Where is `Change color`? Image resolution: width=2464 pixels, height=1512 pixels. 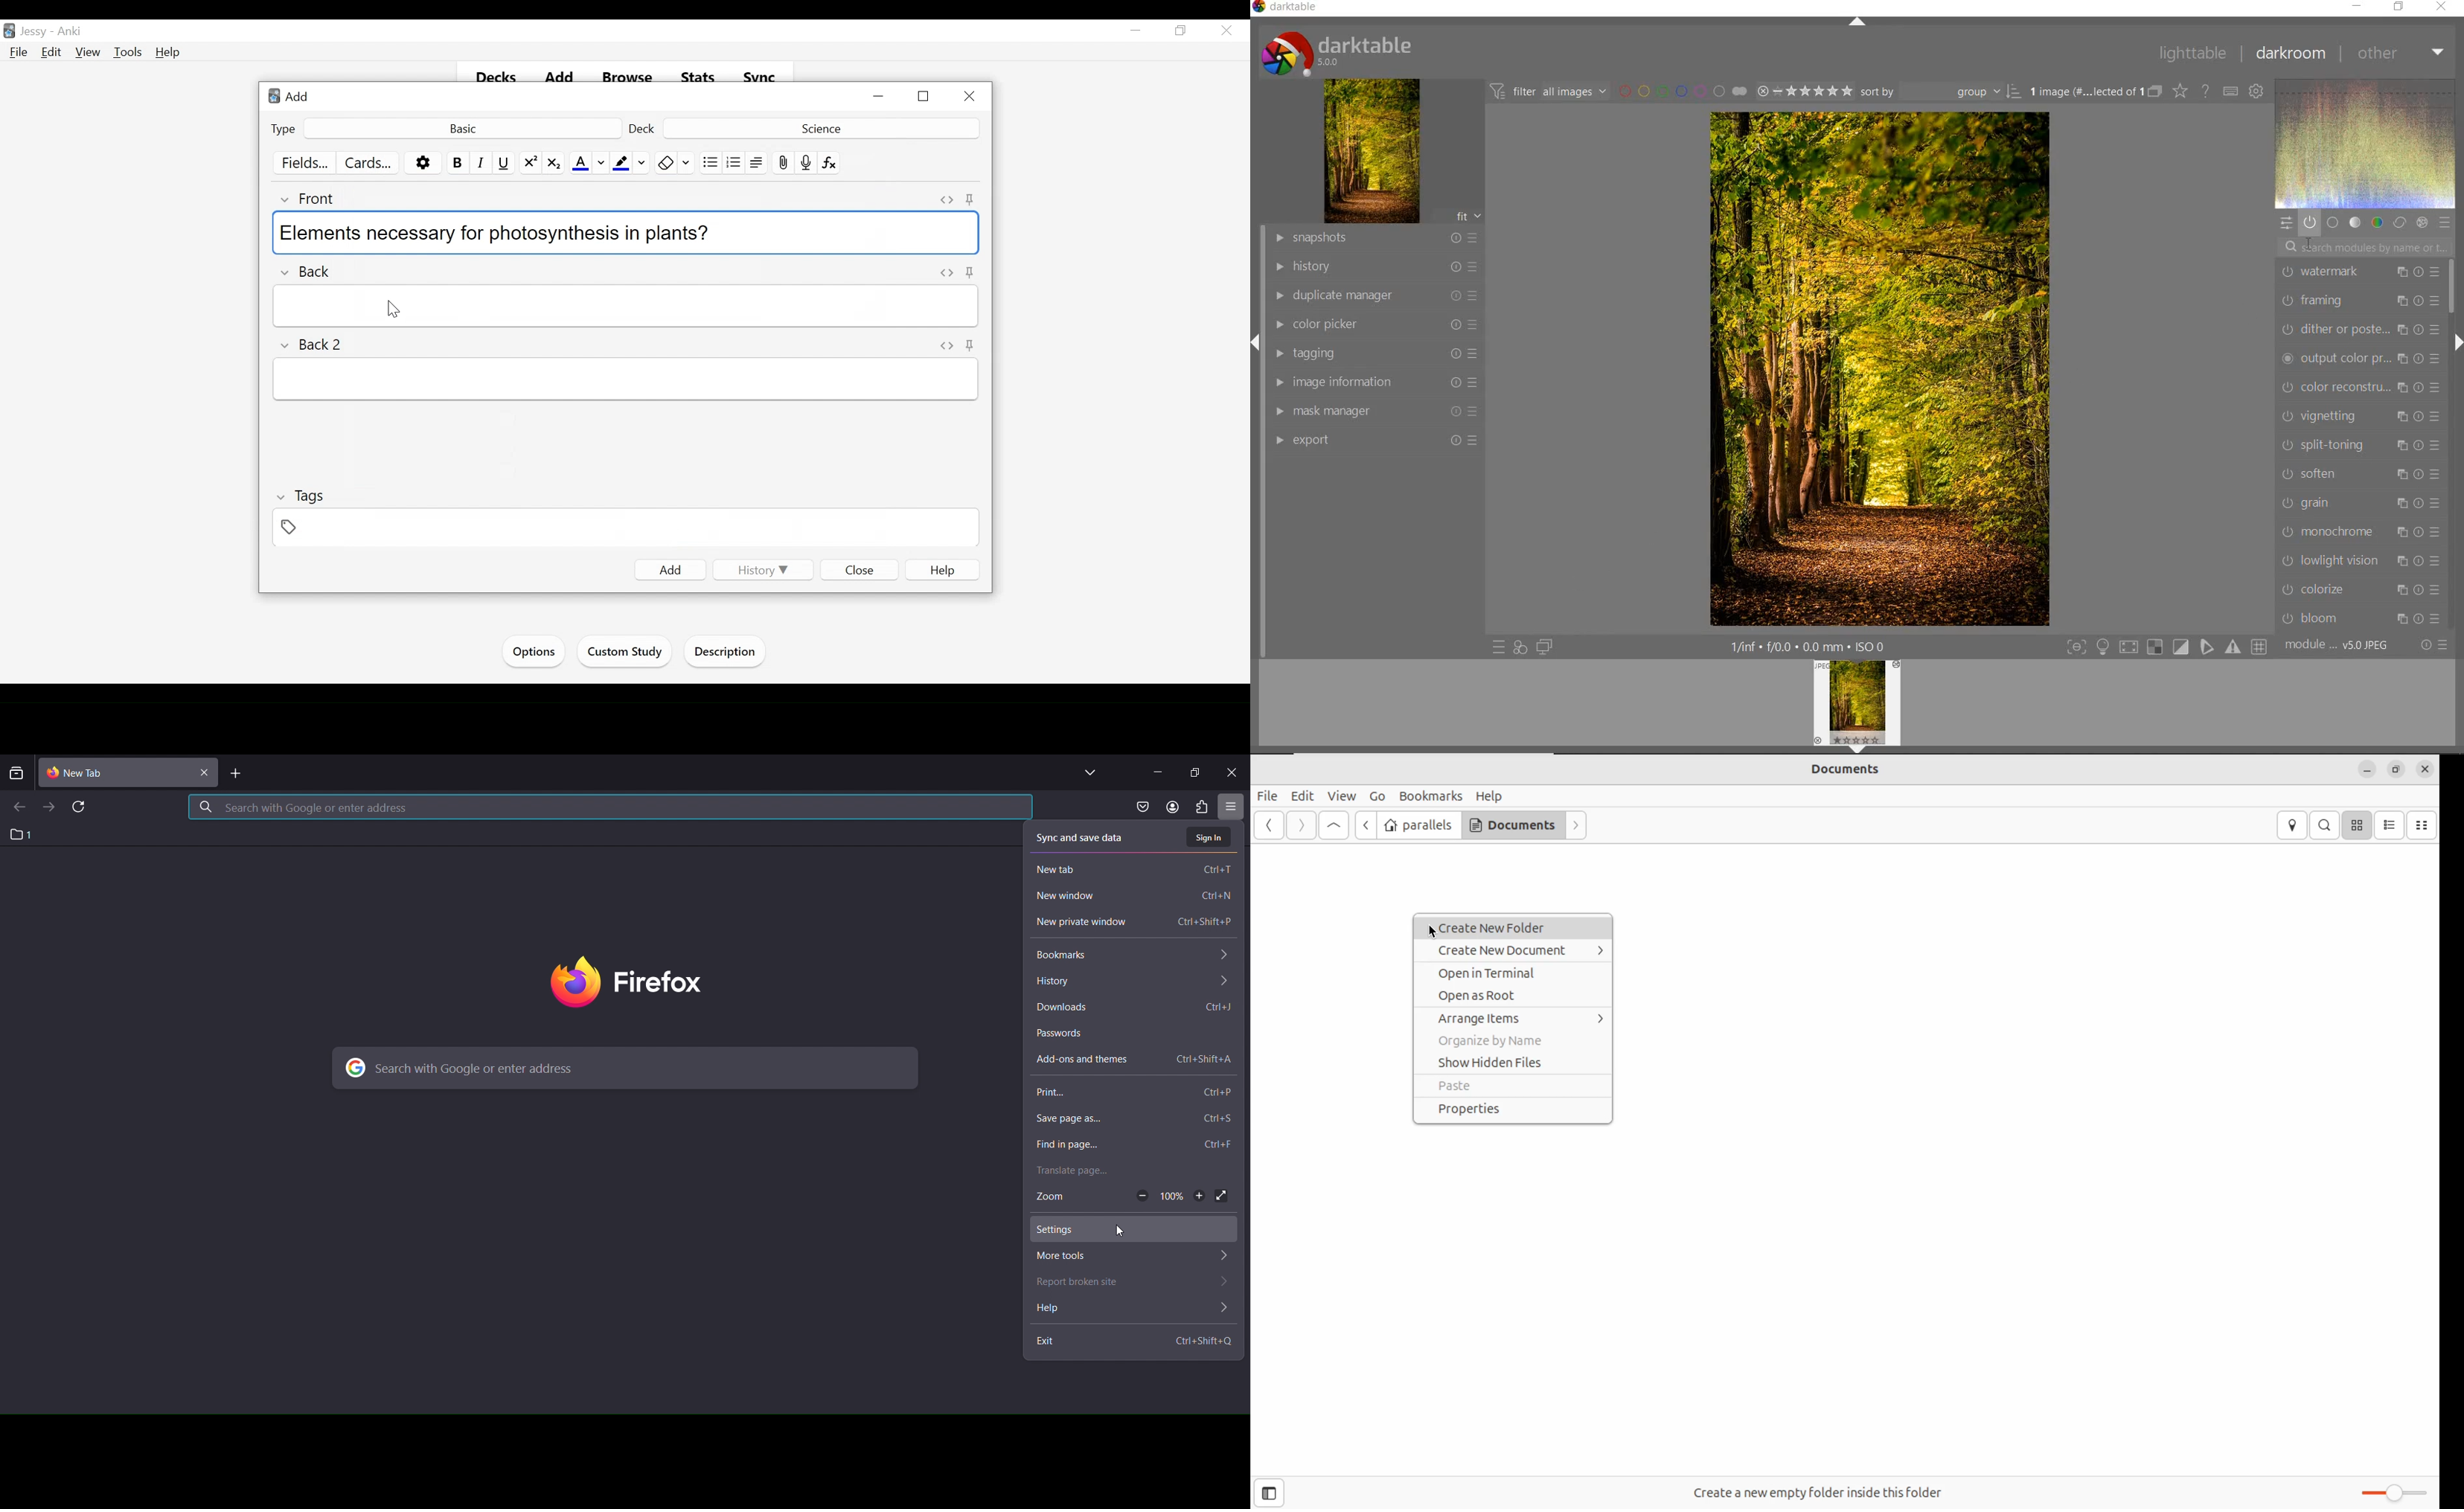 Change color is located at coordinates (601, 163).